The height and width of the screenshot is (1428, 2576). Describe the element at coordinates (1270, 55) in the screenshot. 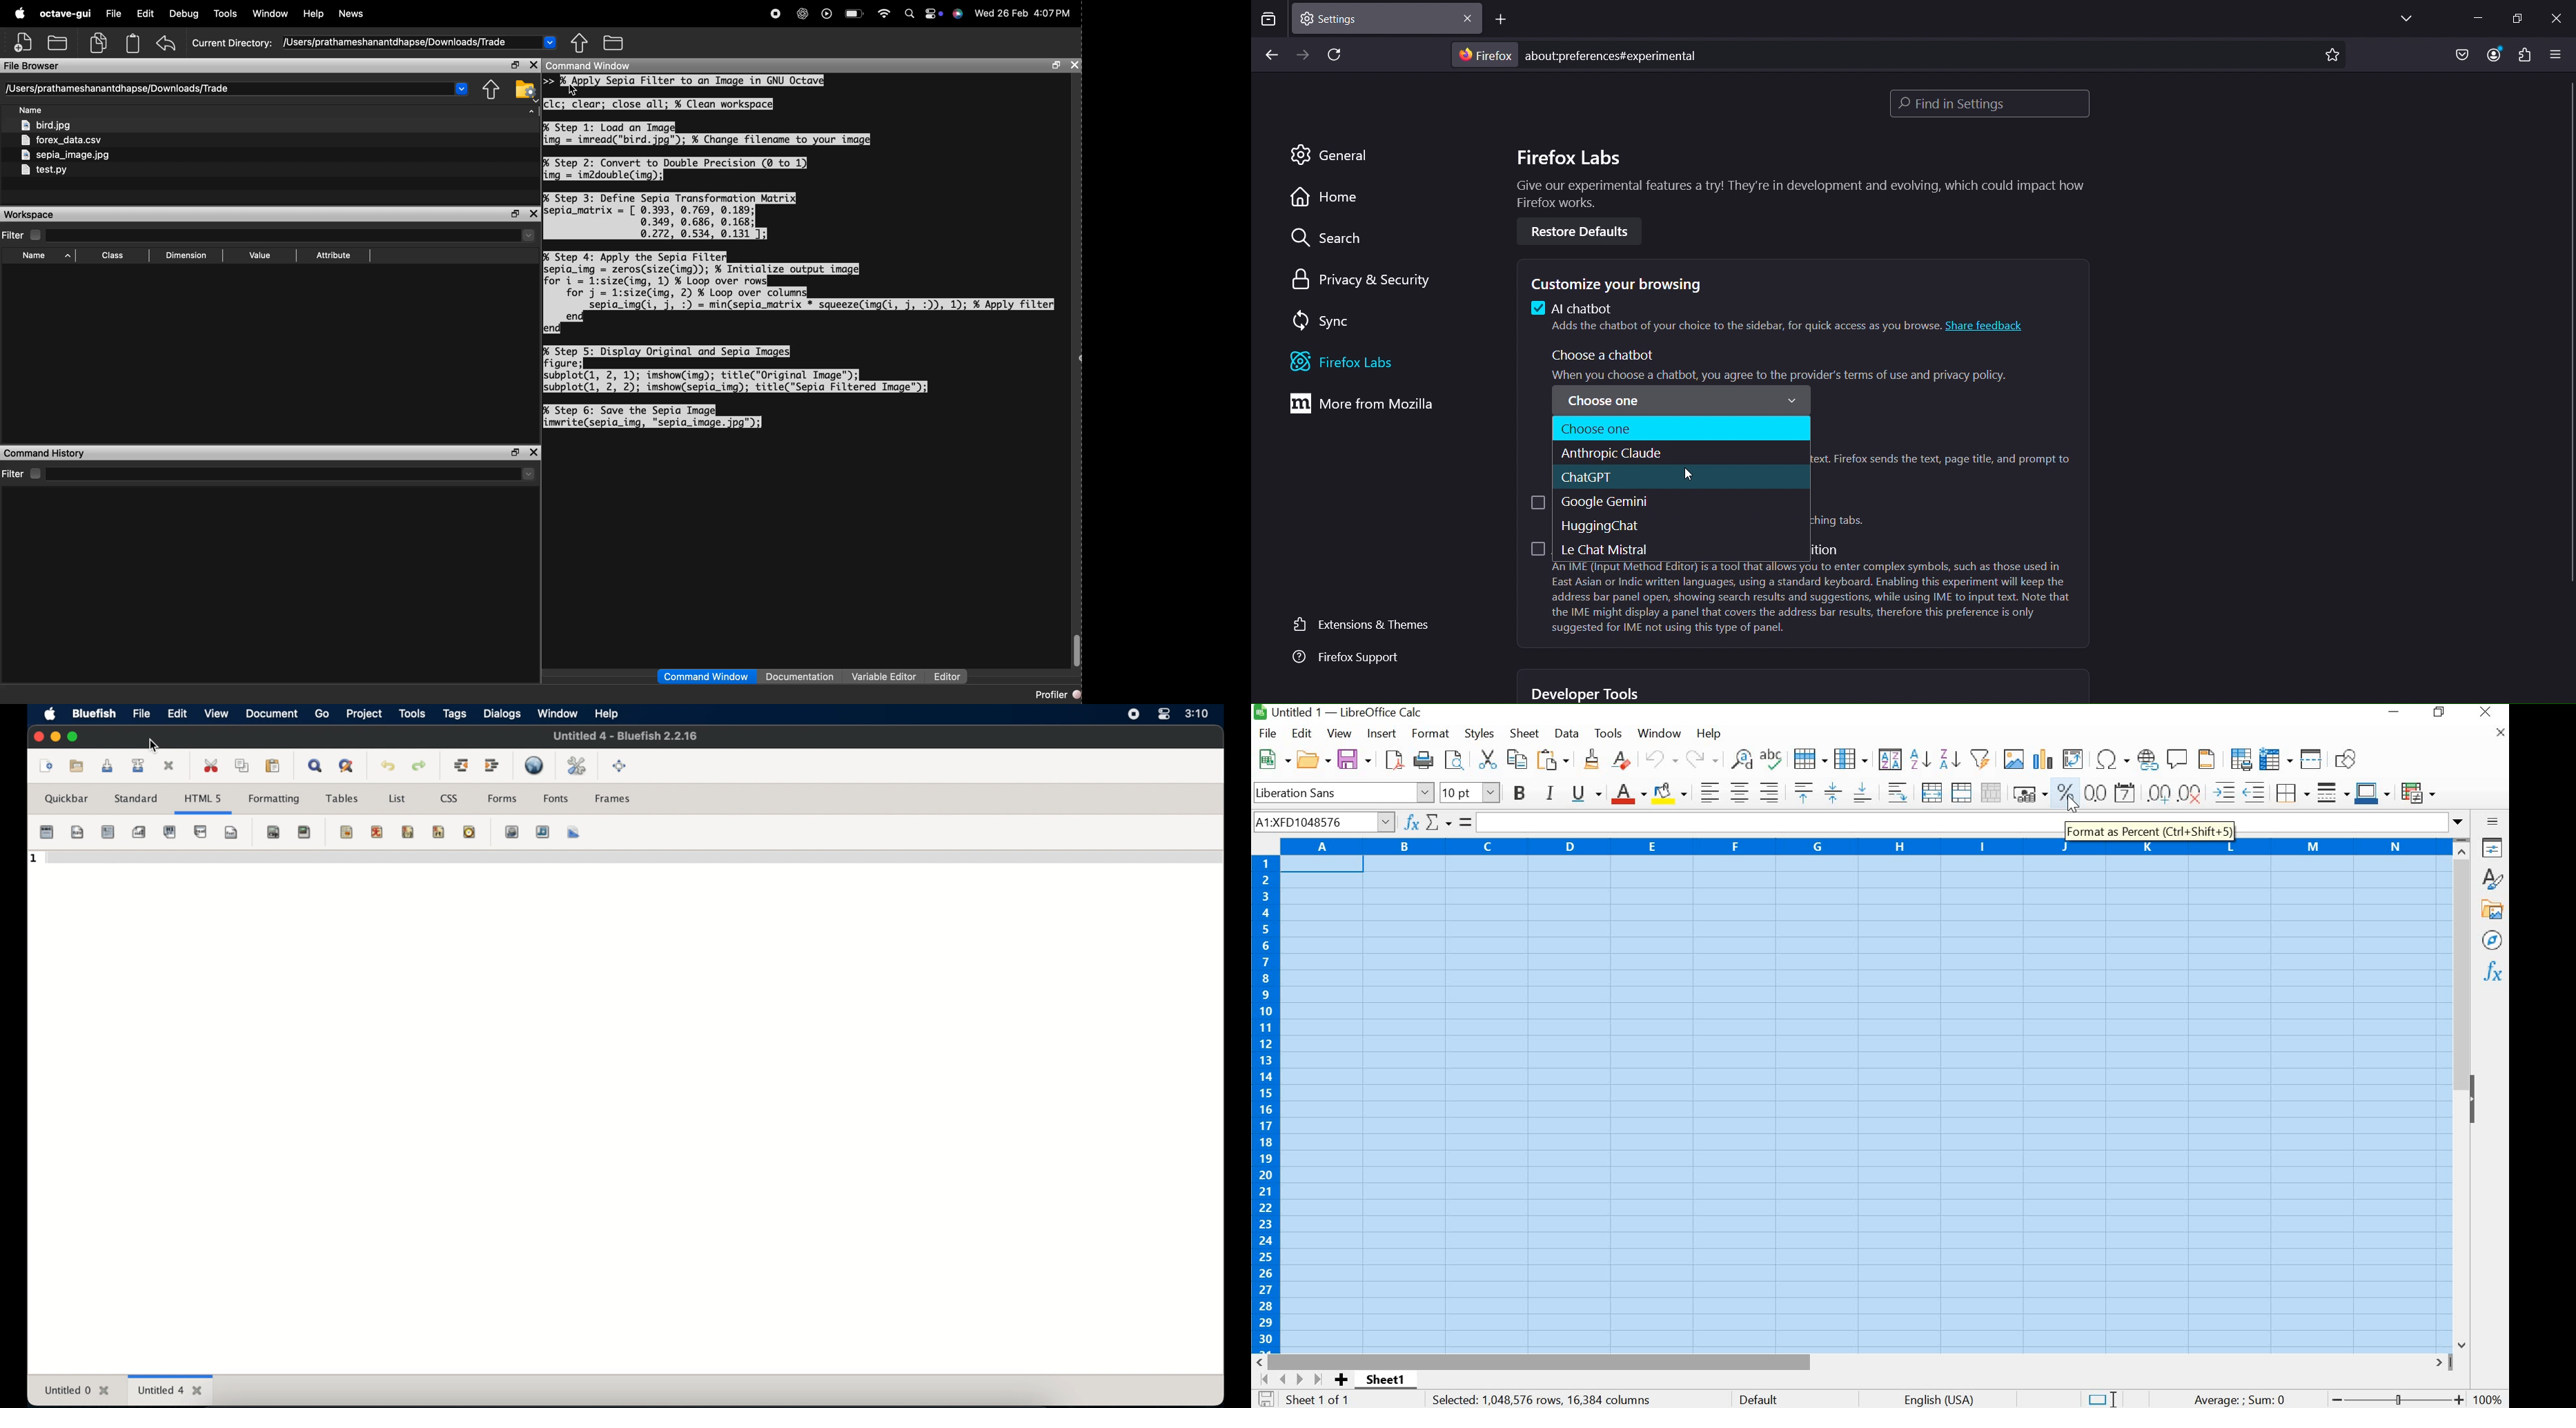

I see `go back one page` at that location.